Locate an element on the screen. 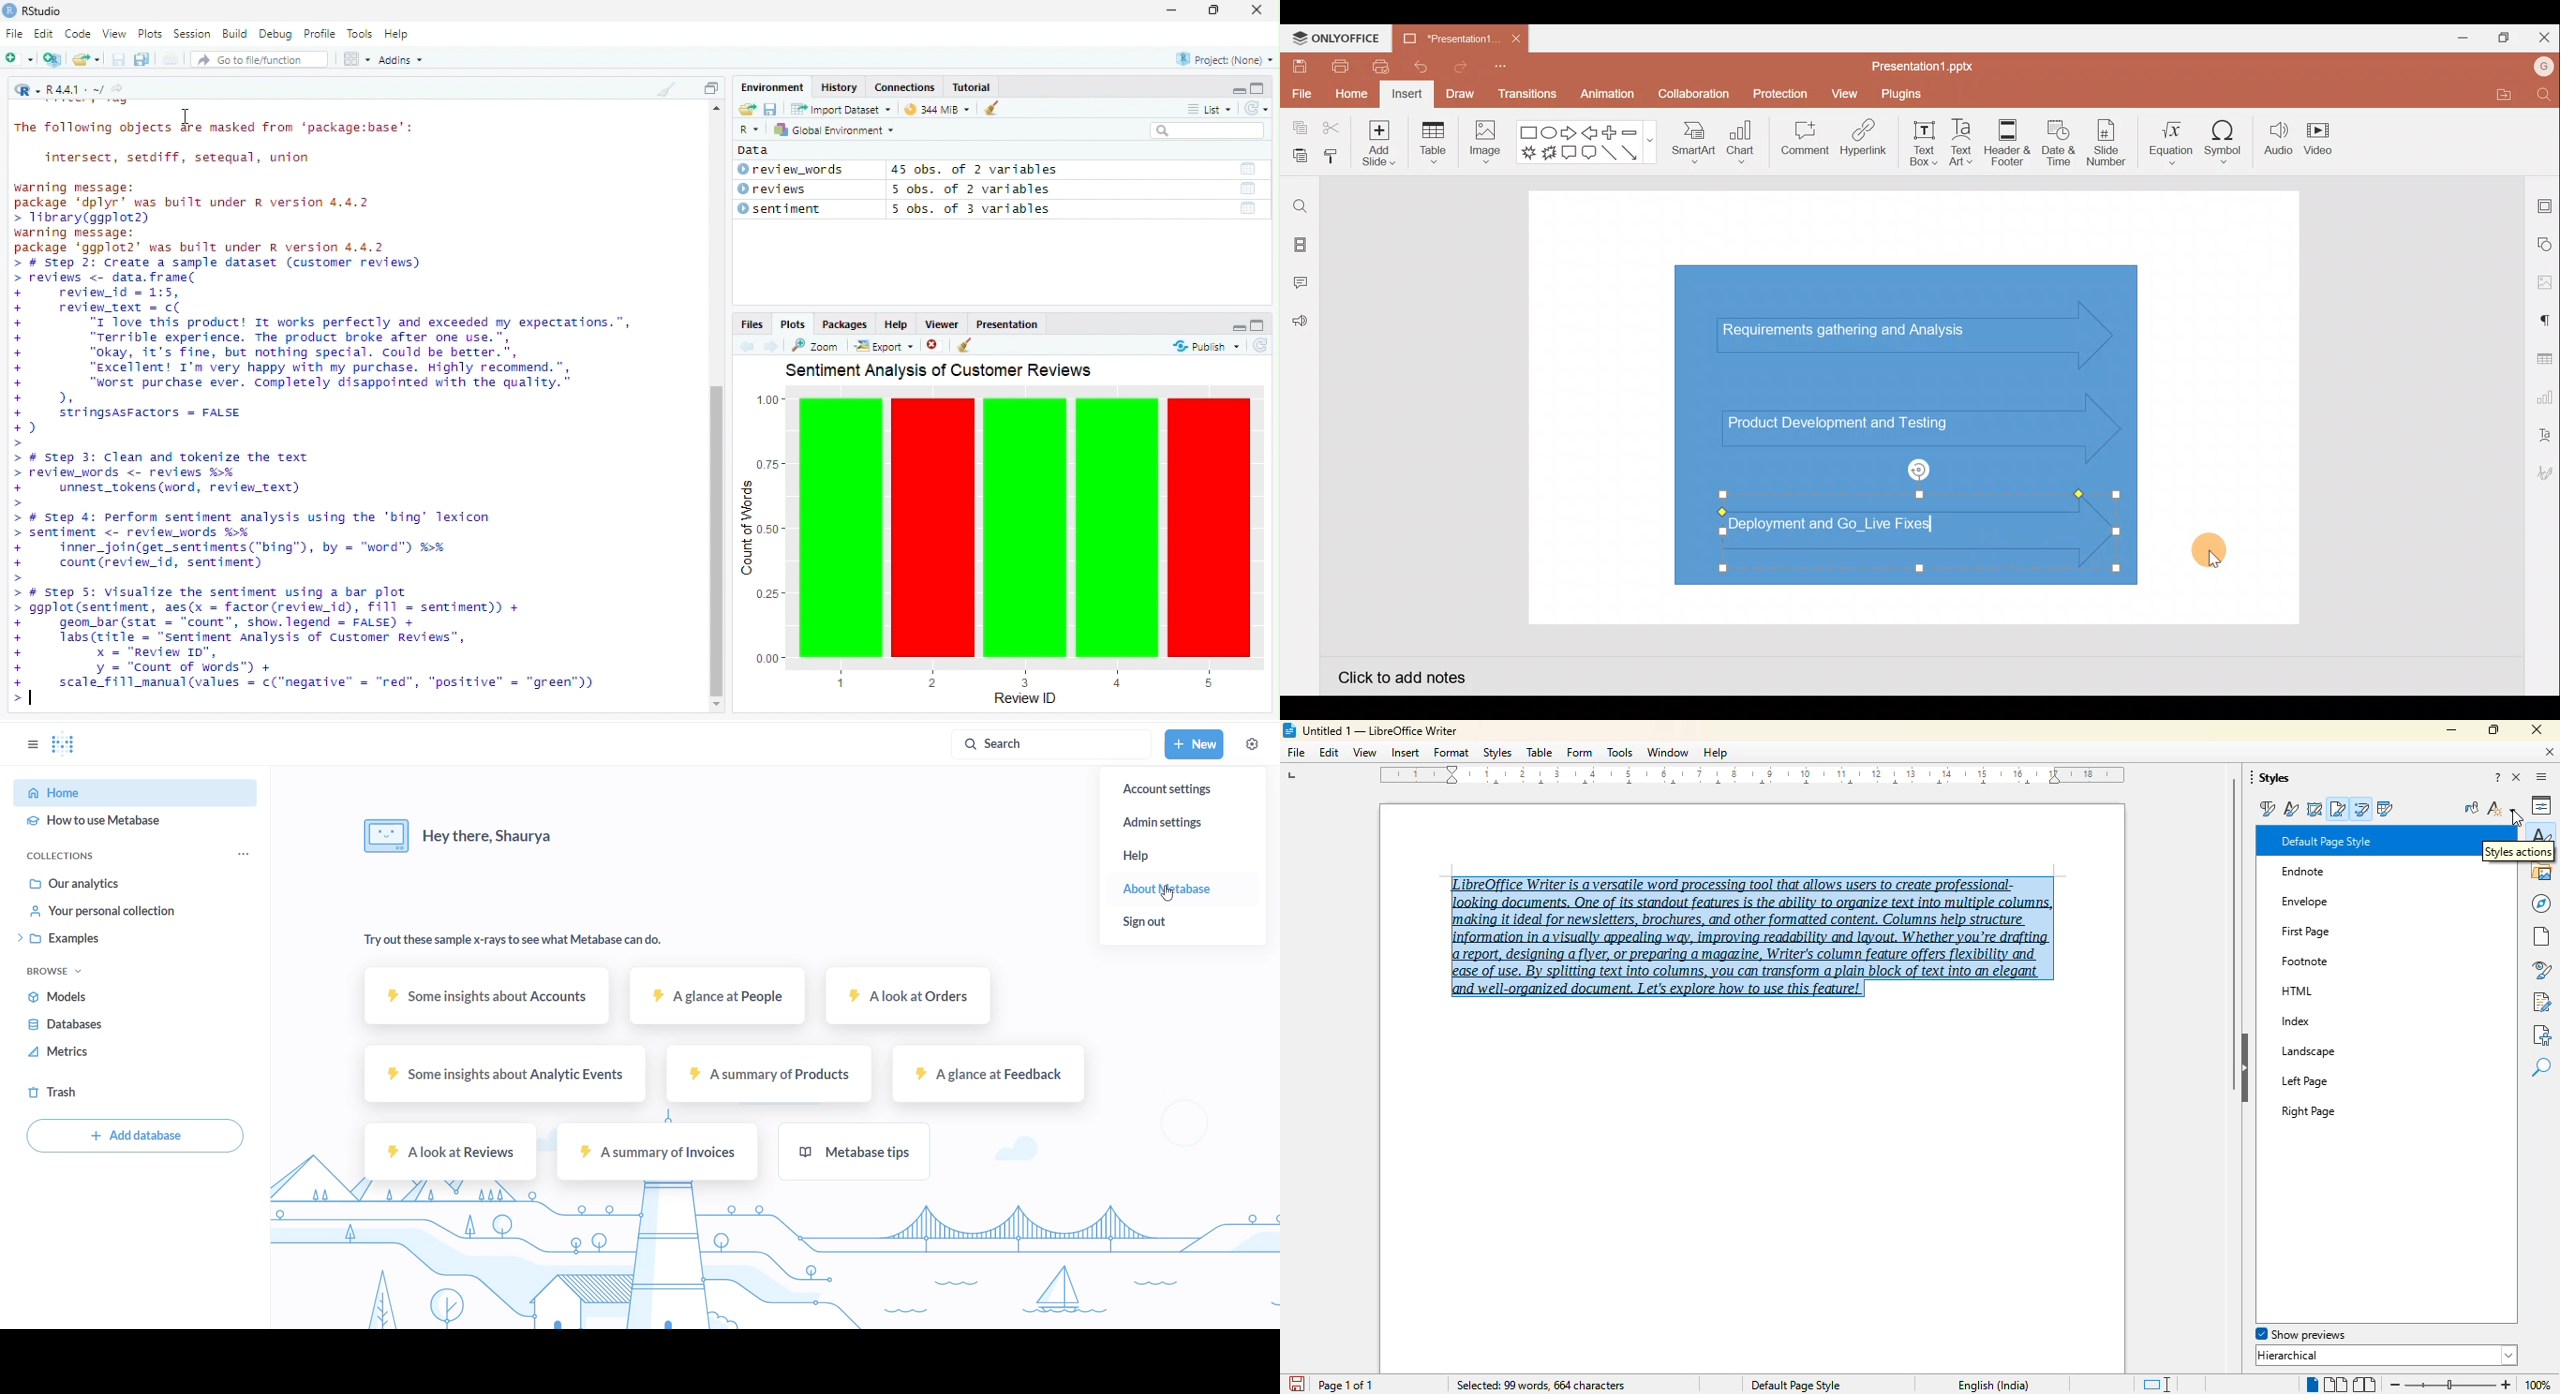 The width and height of the screenshot is (2576, 1400). edit is located at coordinates (1330, 753).